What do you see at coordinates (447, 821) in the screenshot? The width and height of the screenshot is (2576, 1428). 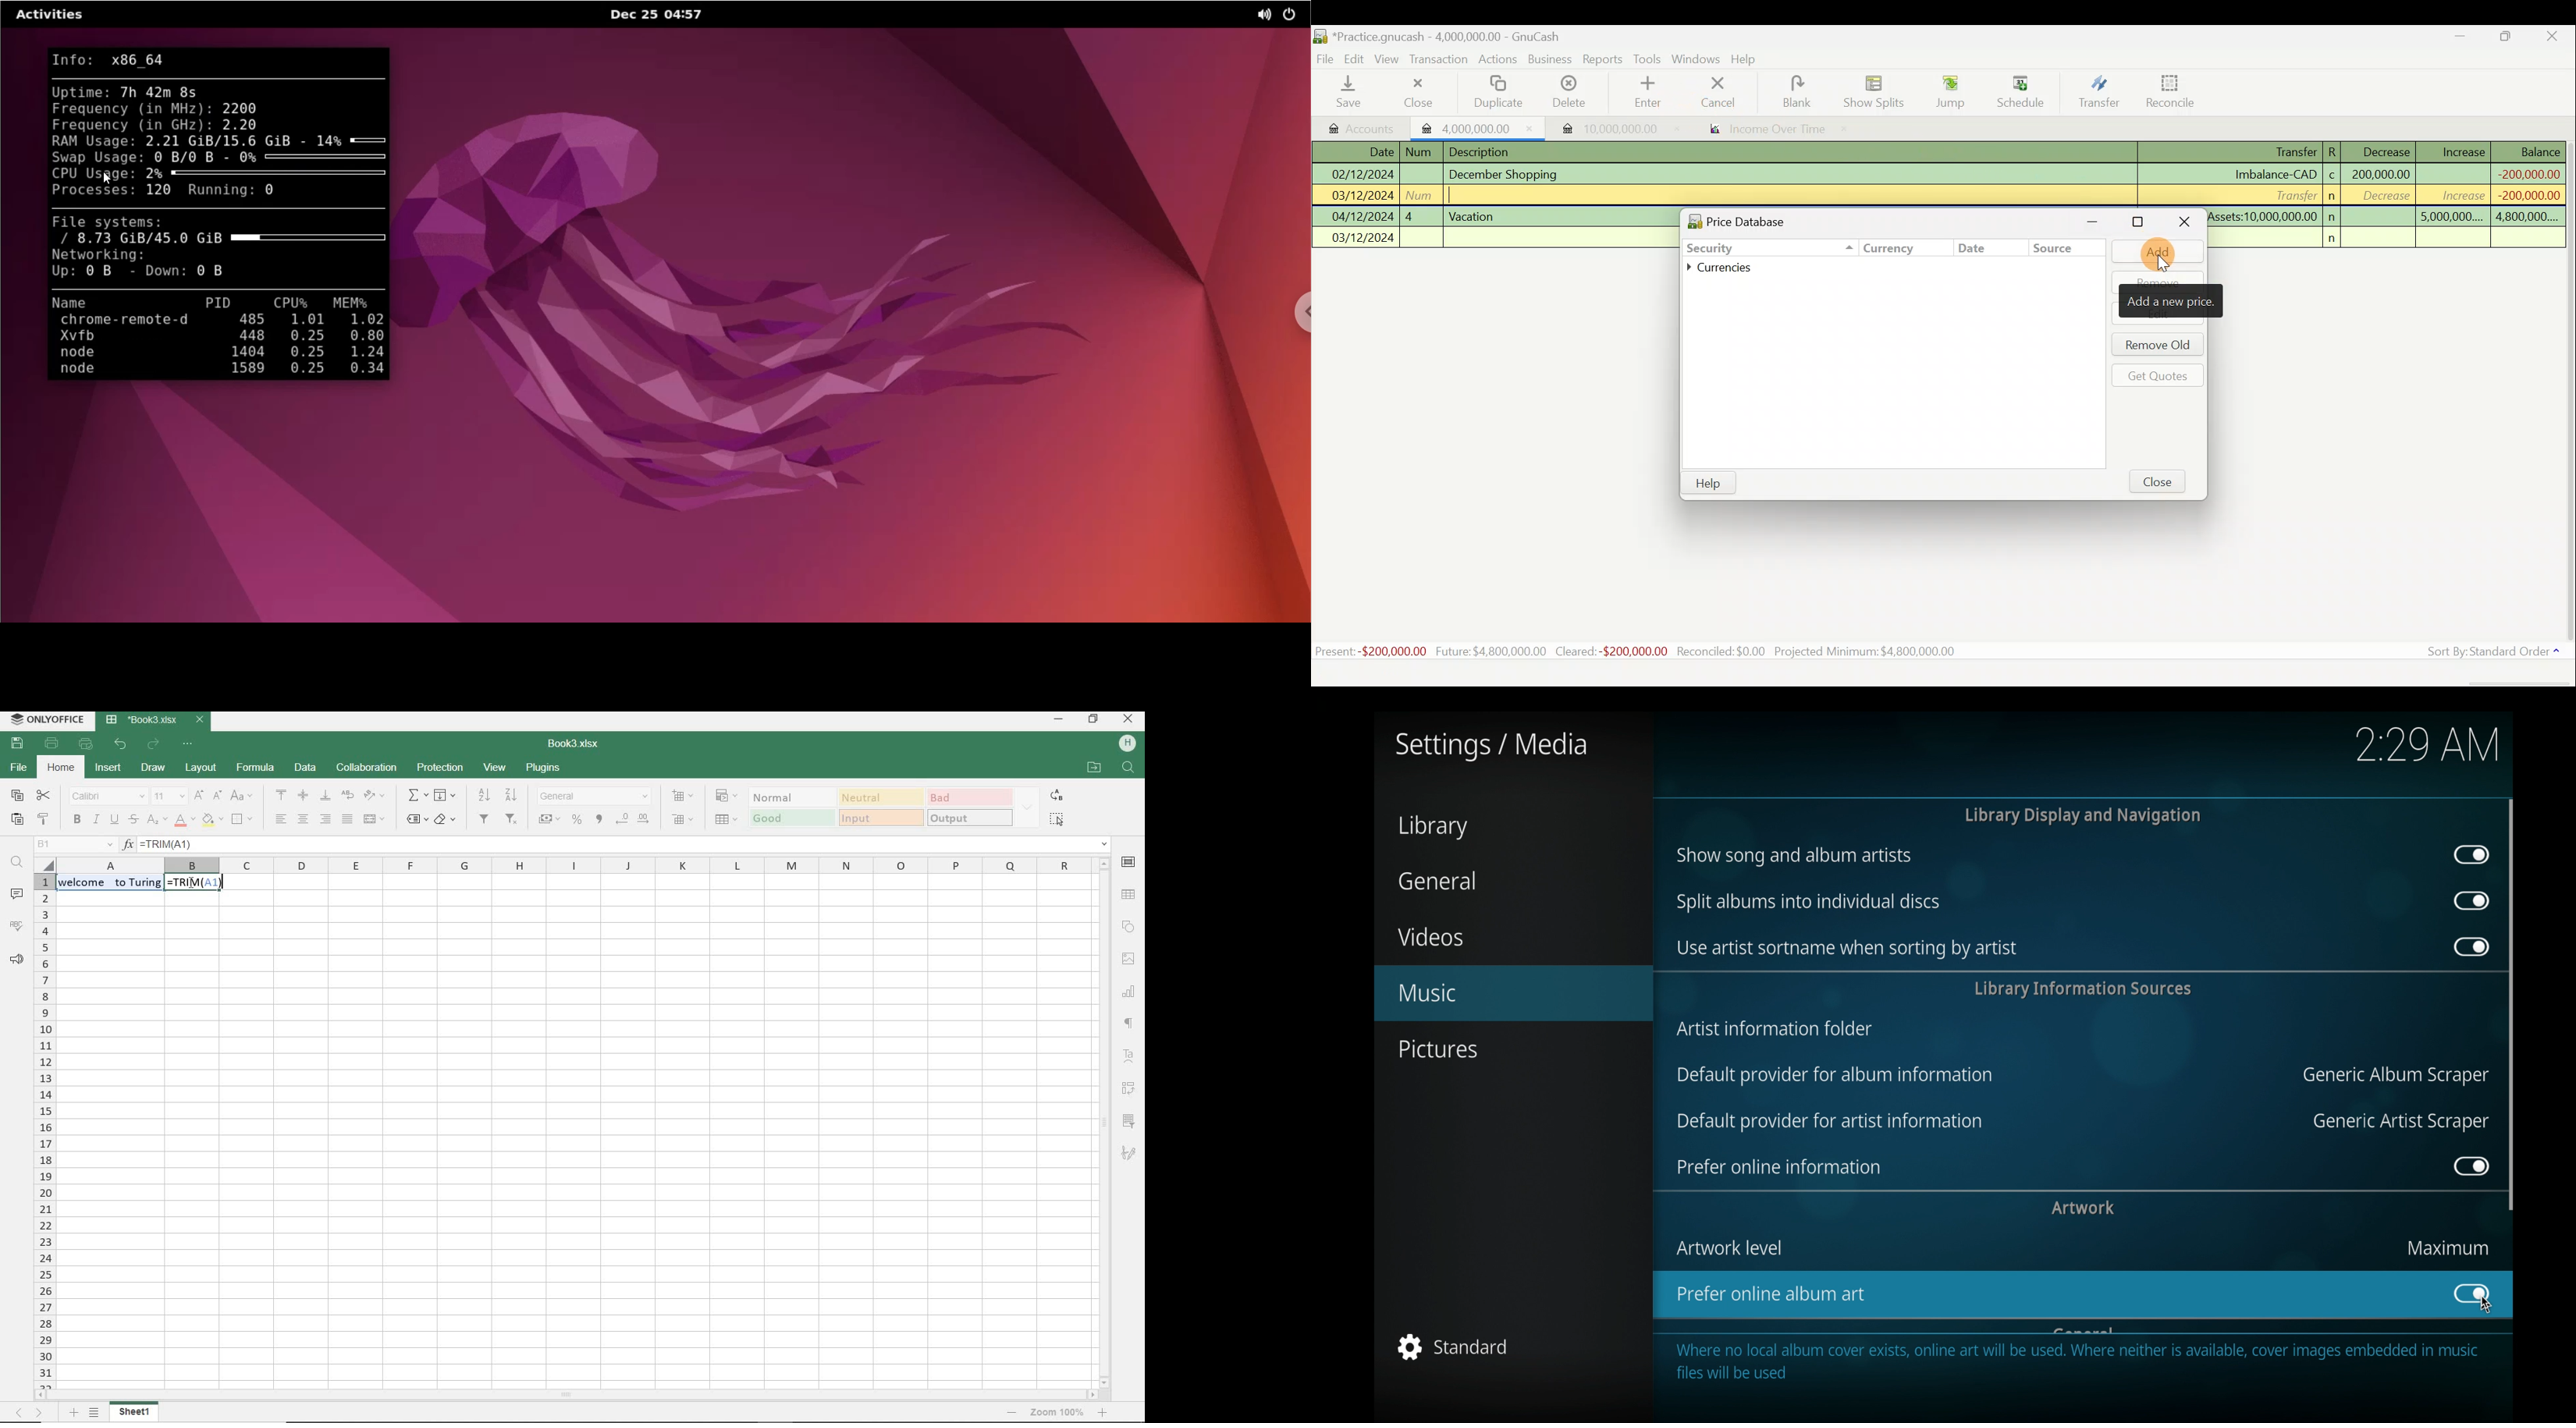 I see `clear` at bounding box center [447, 821].